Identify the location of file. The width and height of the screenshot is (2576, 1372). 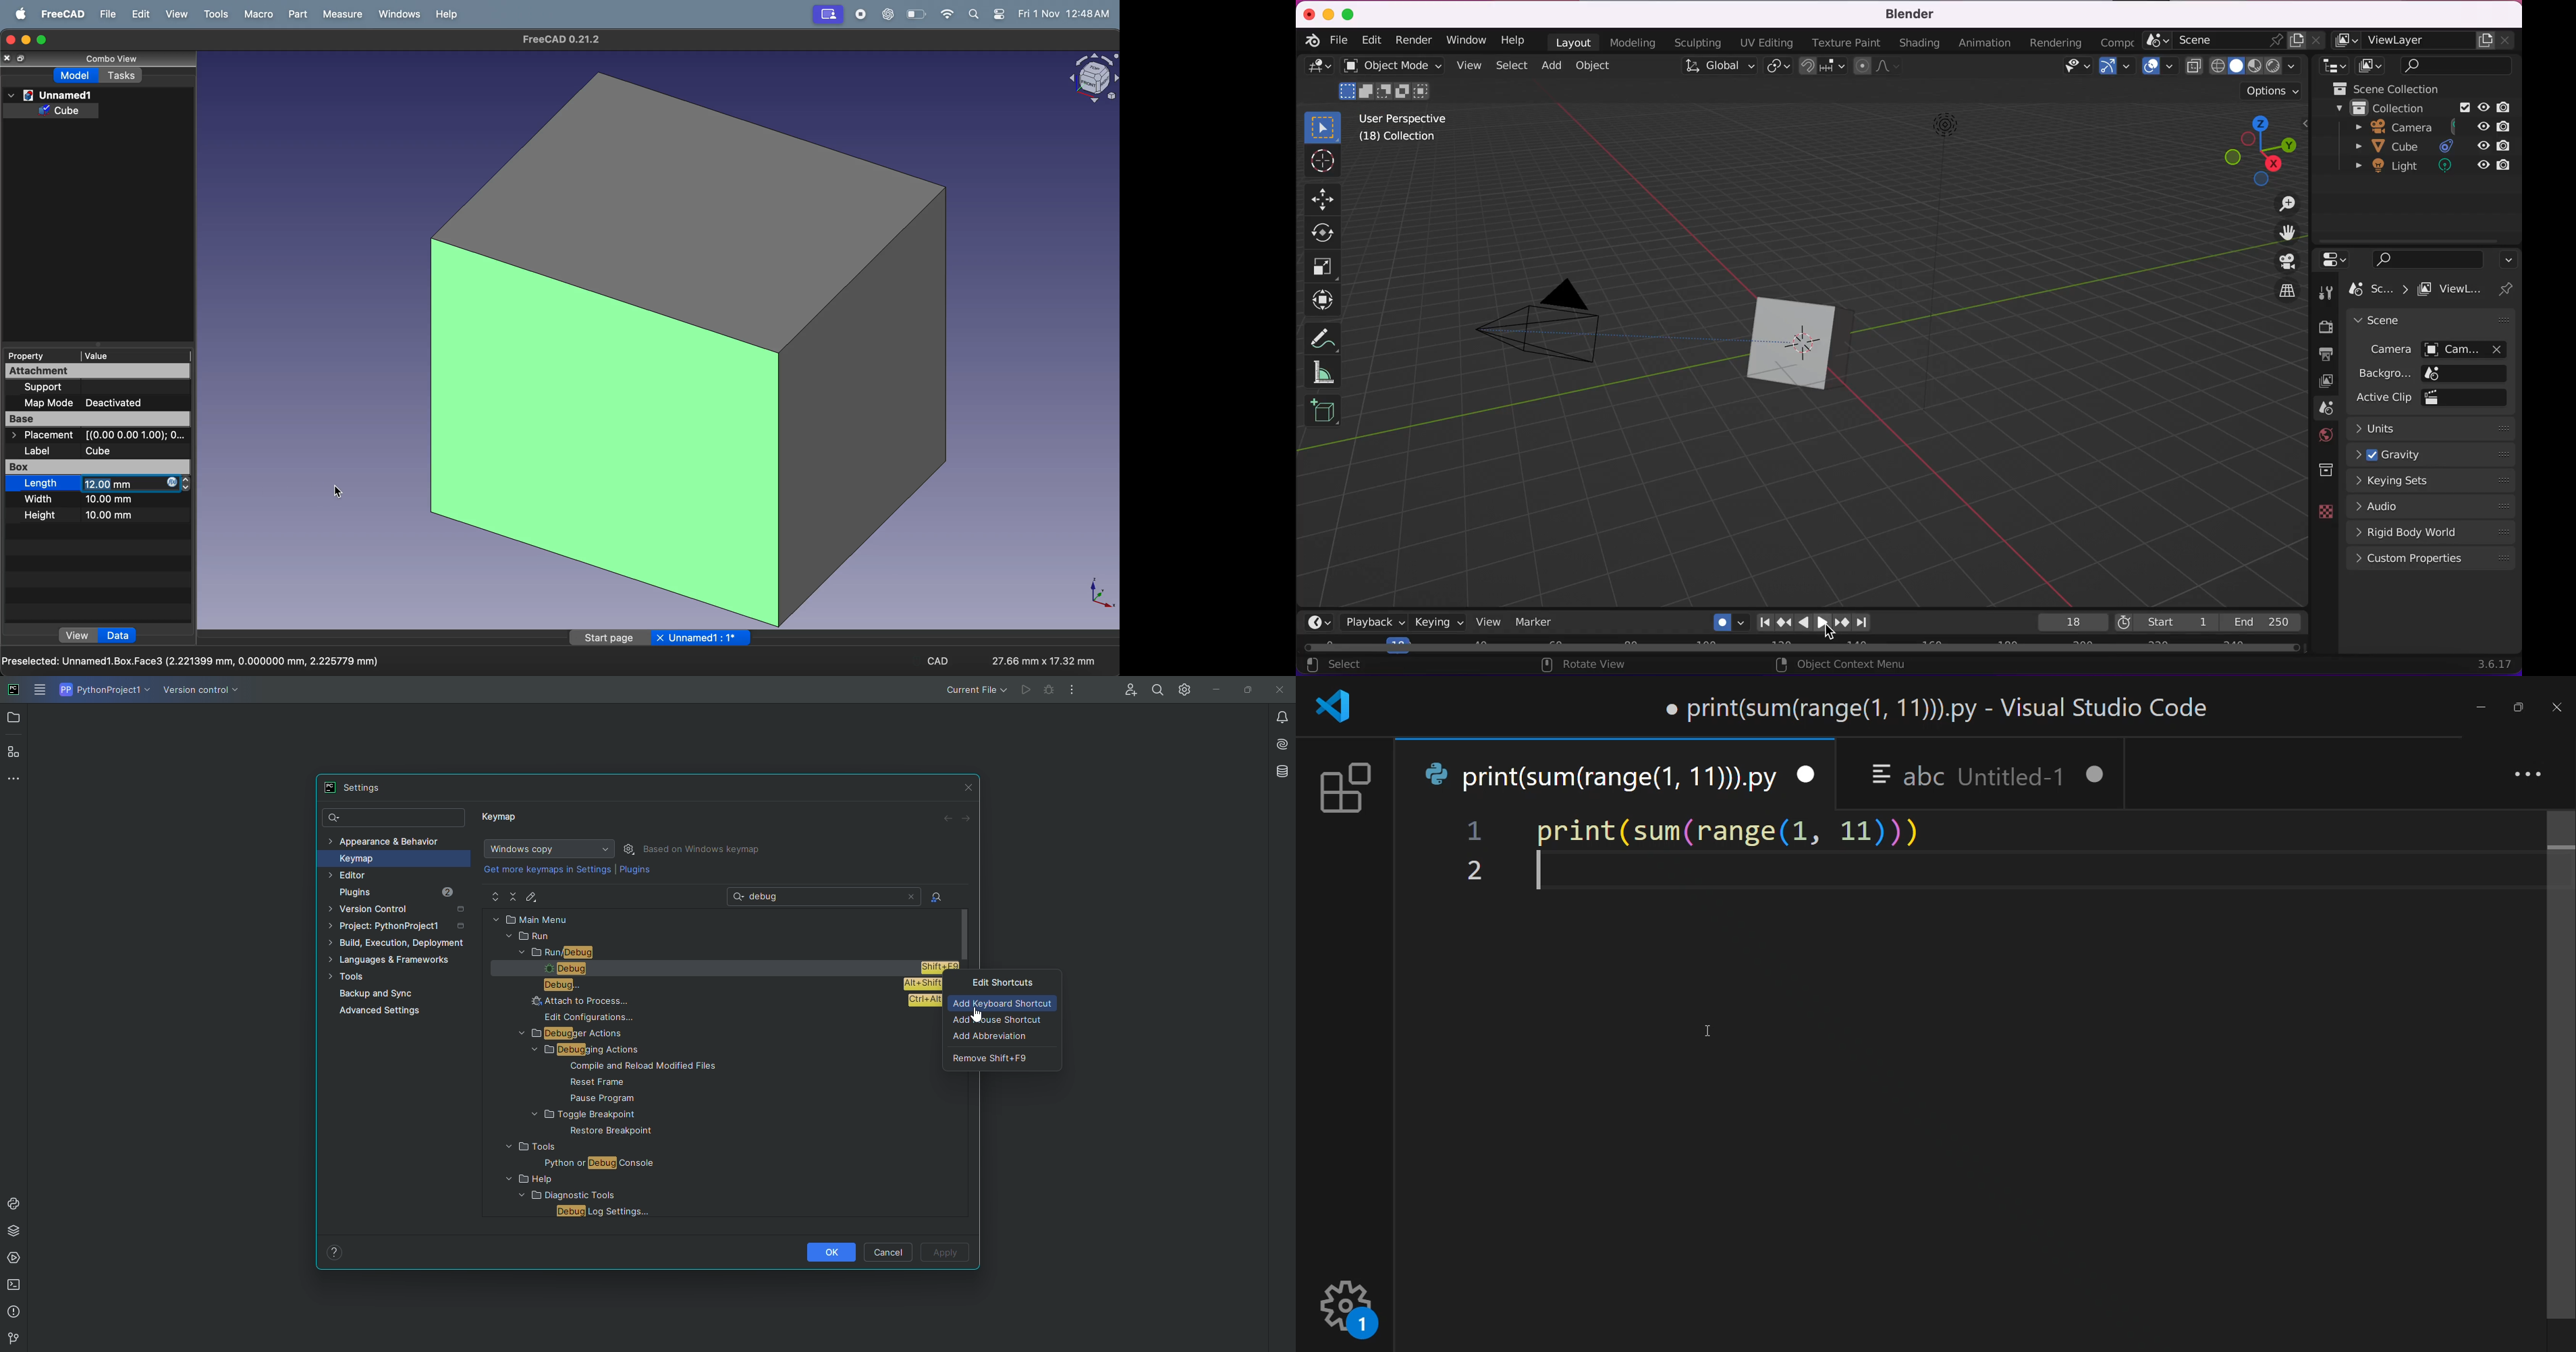
(103, 14).